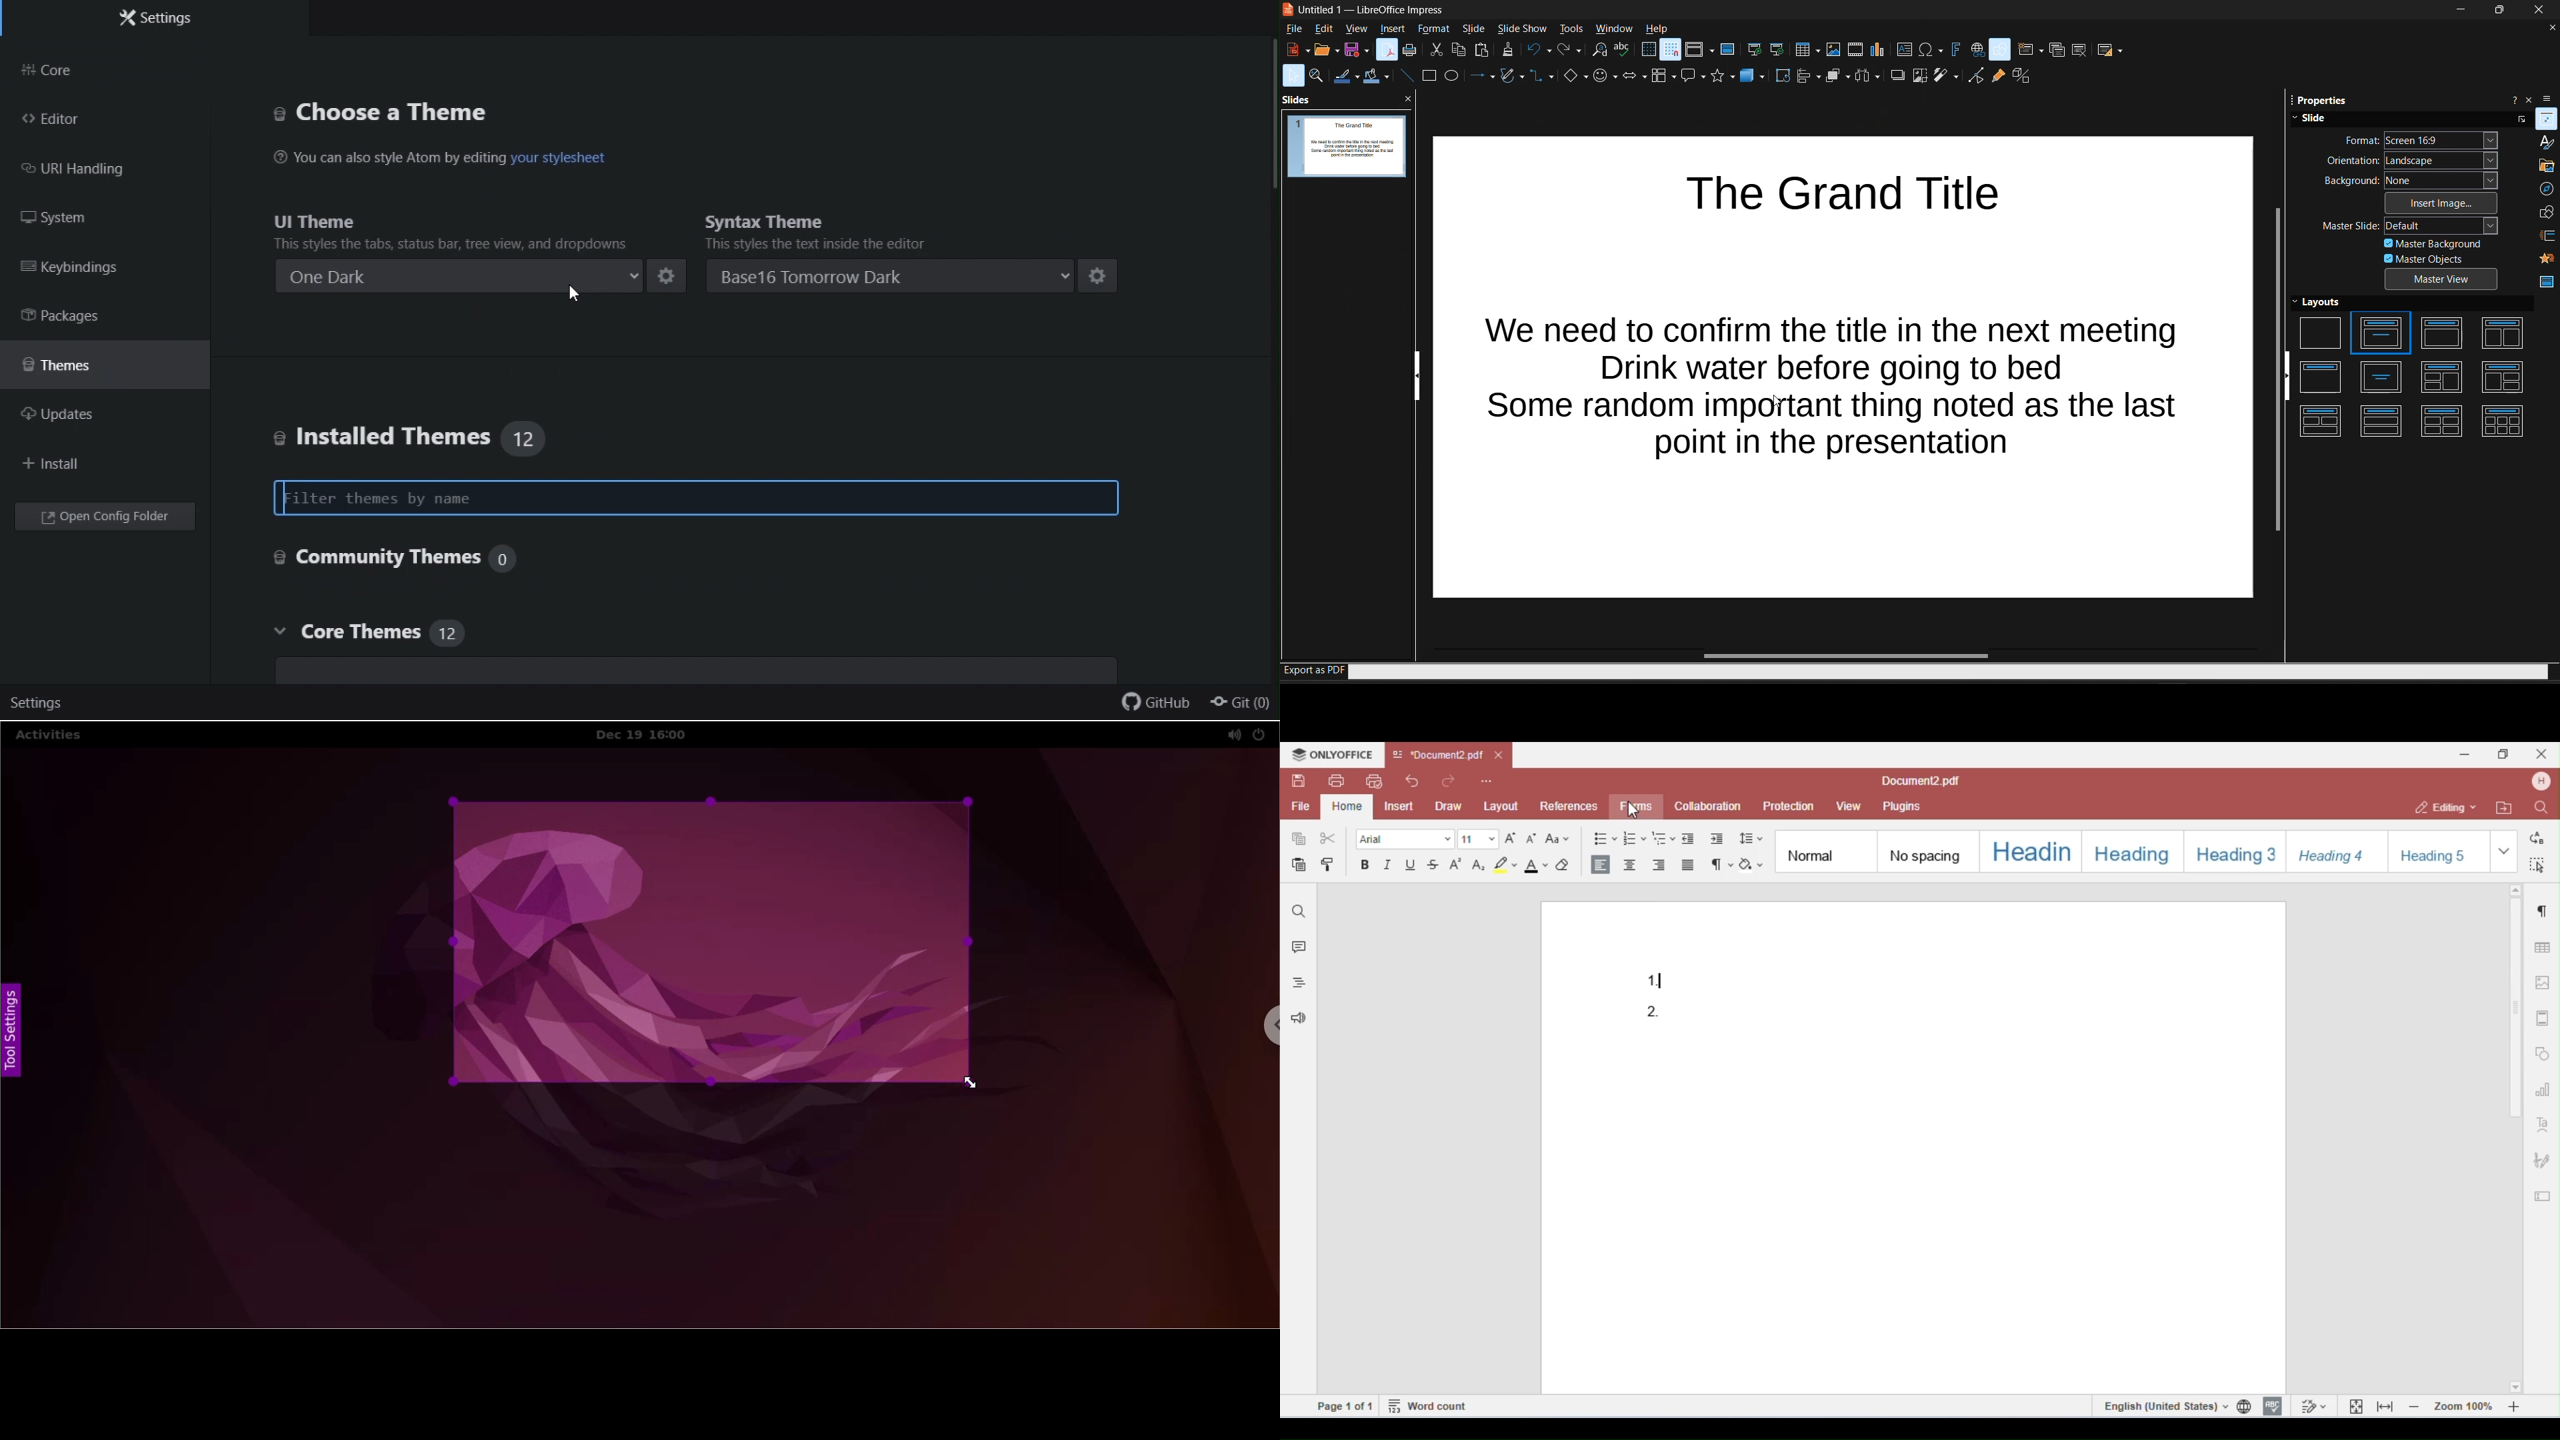 The width and height of the screenshot is (2576, 1456). Describe the element at coordinates (1539, 50) in the screenshot. I see `undo` at that location.